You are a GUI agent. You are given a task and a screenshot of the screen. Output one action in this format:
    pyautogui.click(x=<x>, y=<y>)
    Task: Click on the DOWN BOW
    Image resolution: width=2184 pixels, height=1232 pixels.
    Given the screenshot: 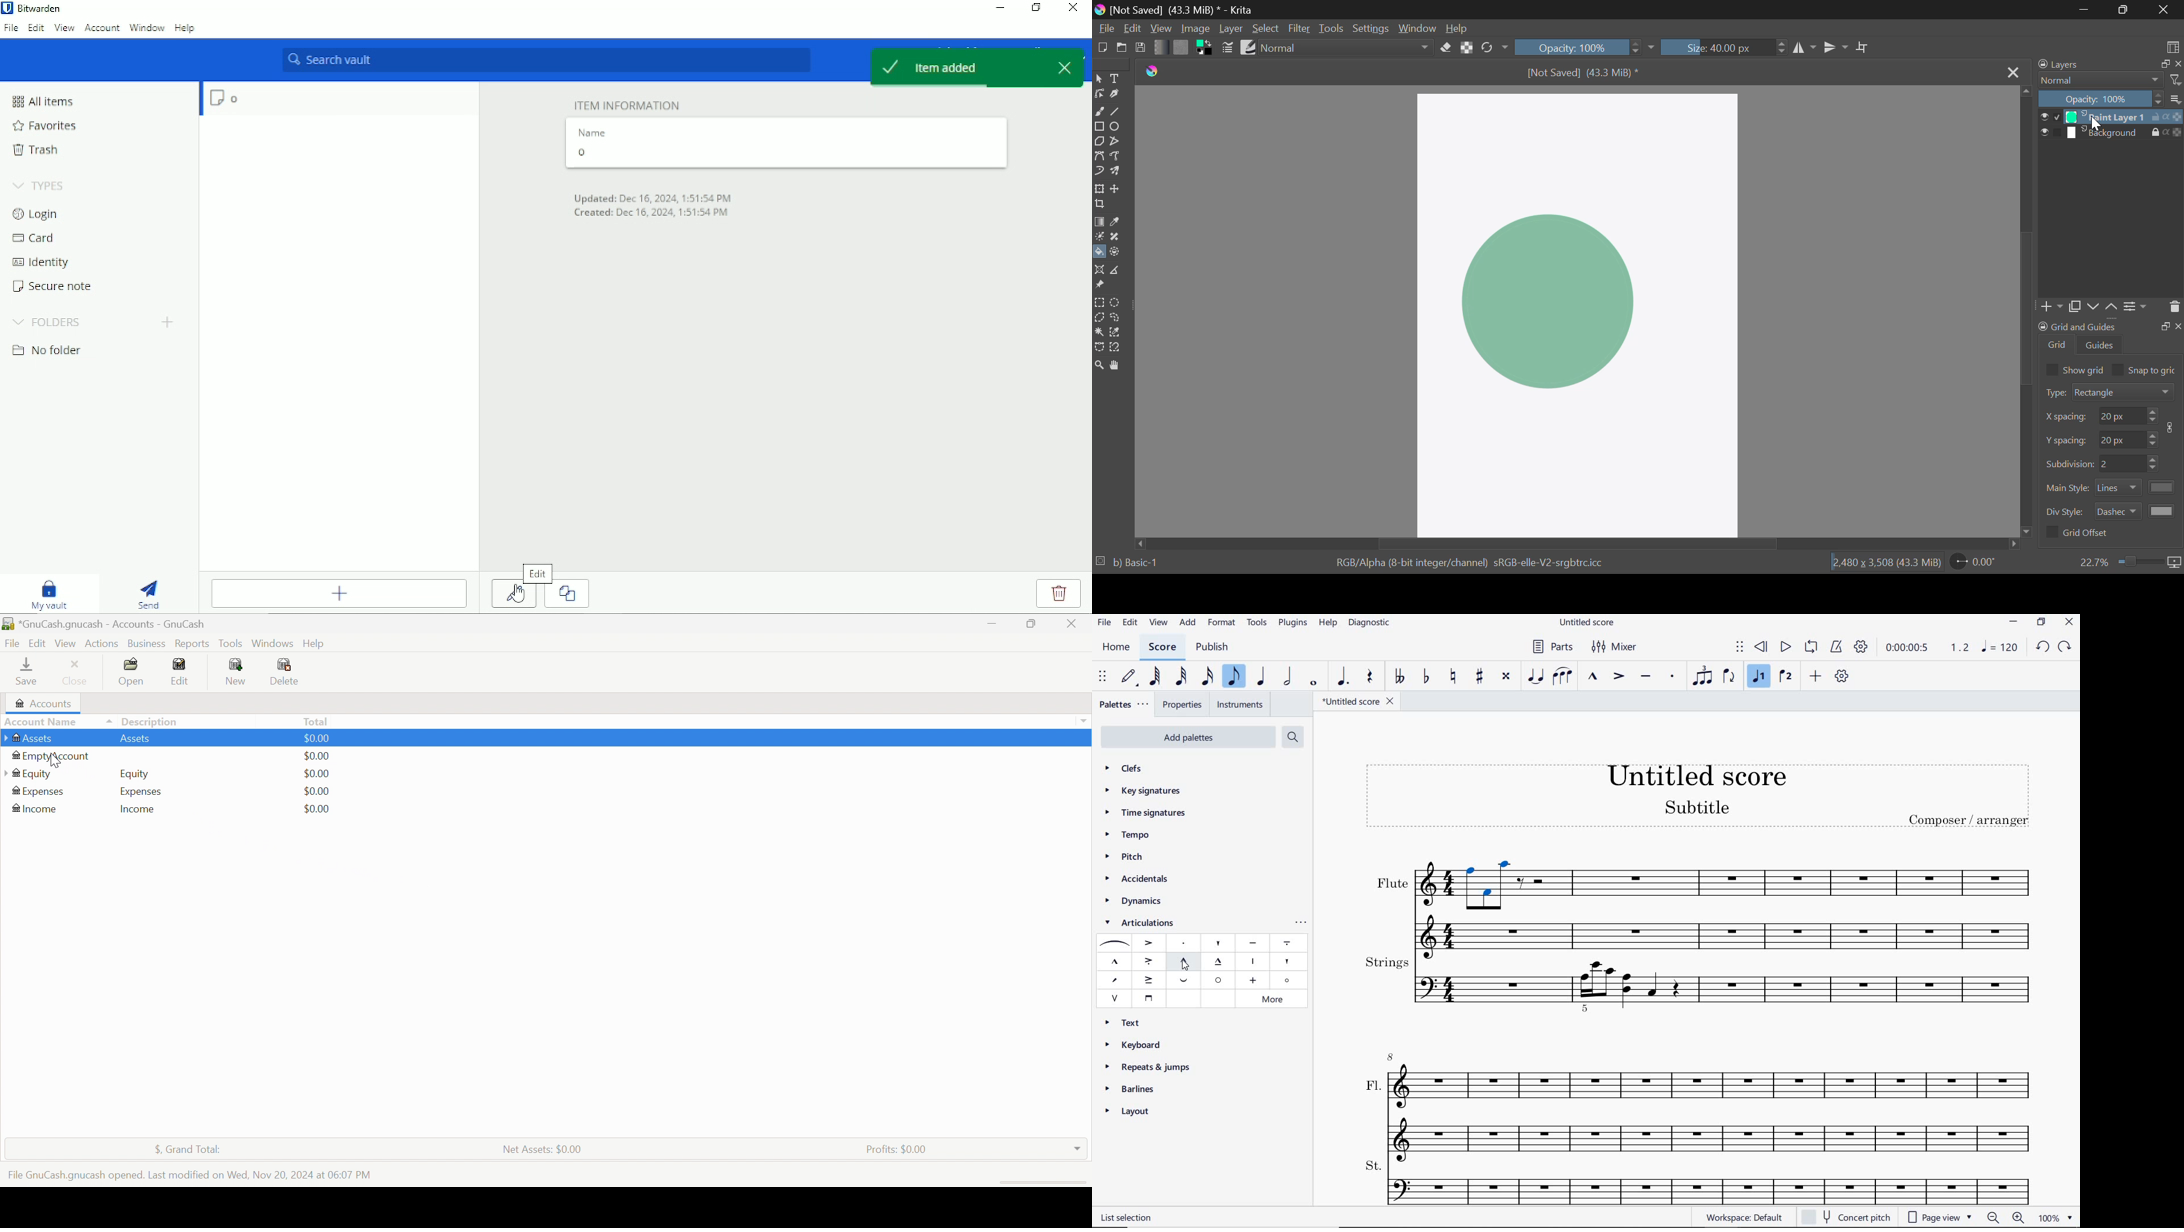 What is the action you would take?
    pyautogui.click(x=1147, y=997)
    